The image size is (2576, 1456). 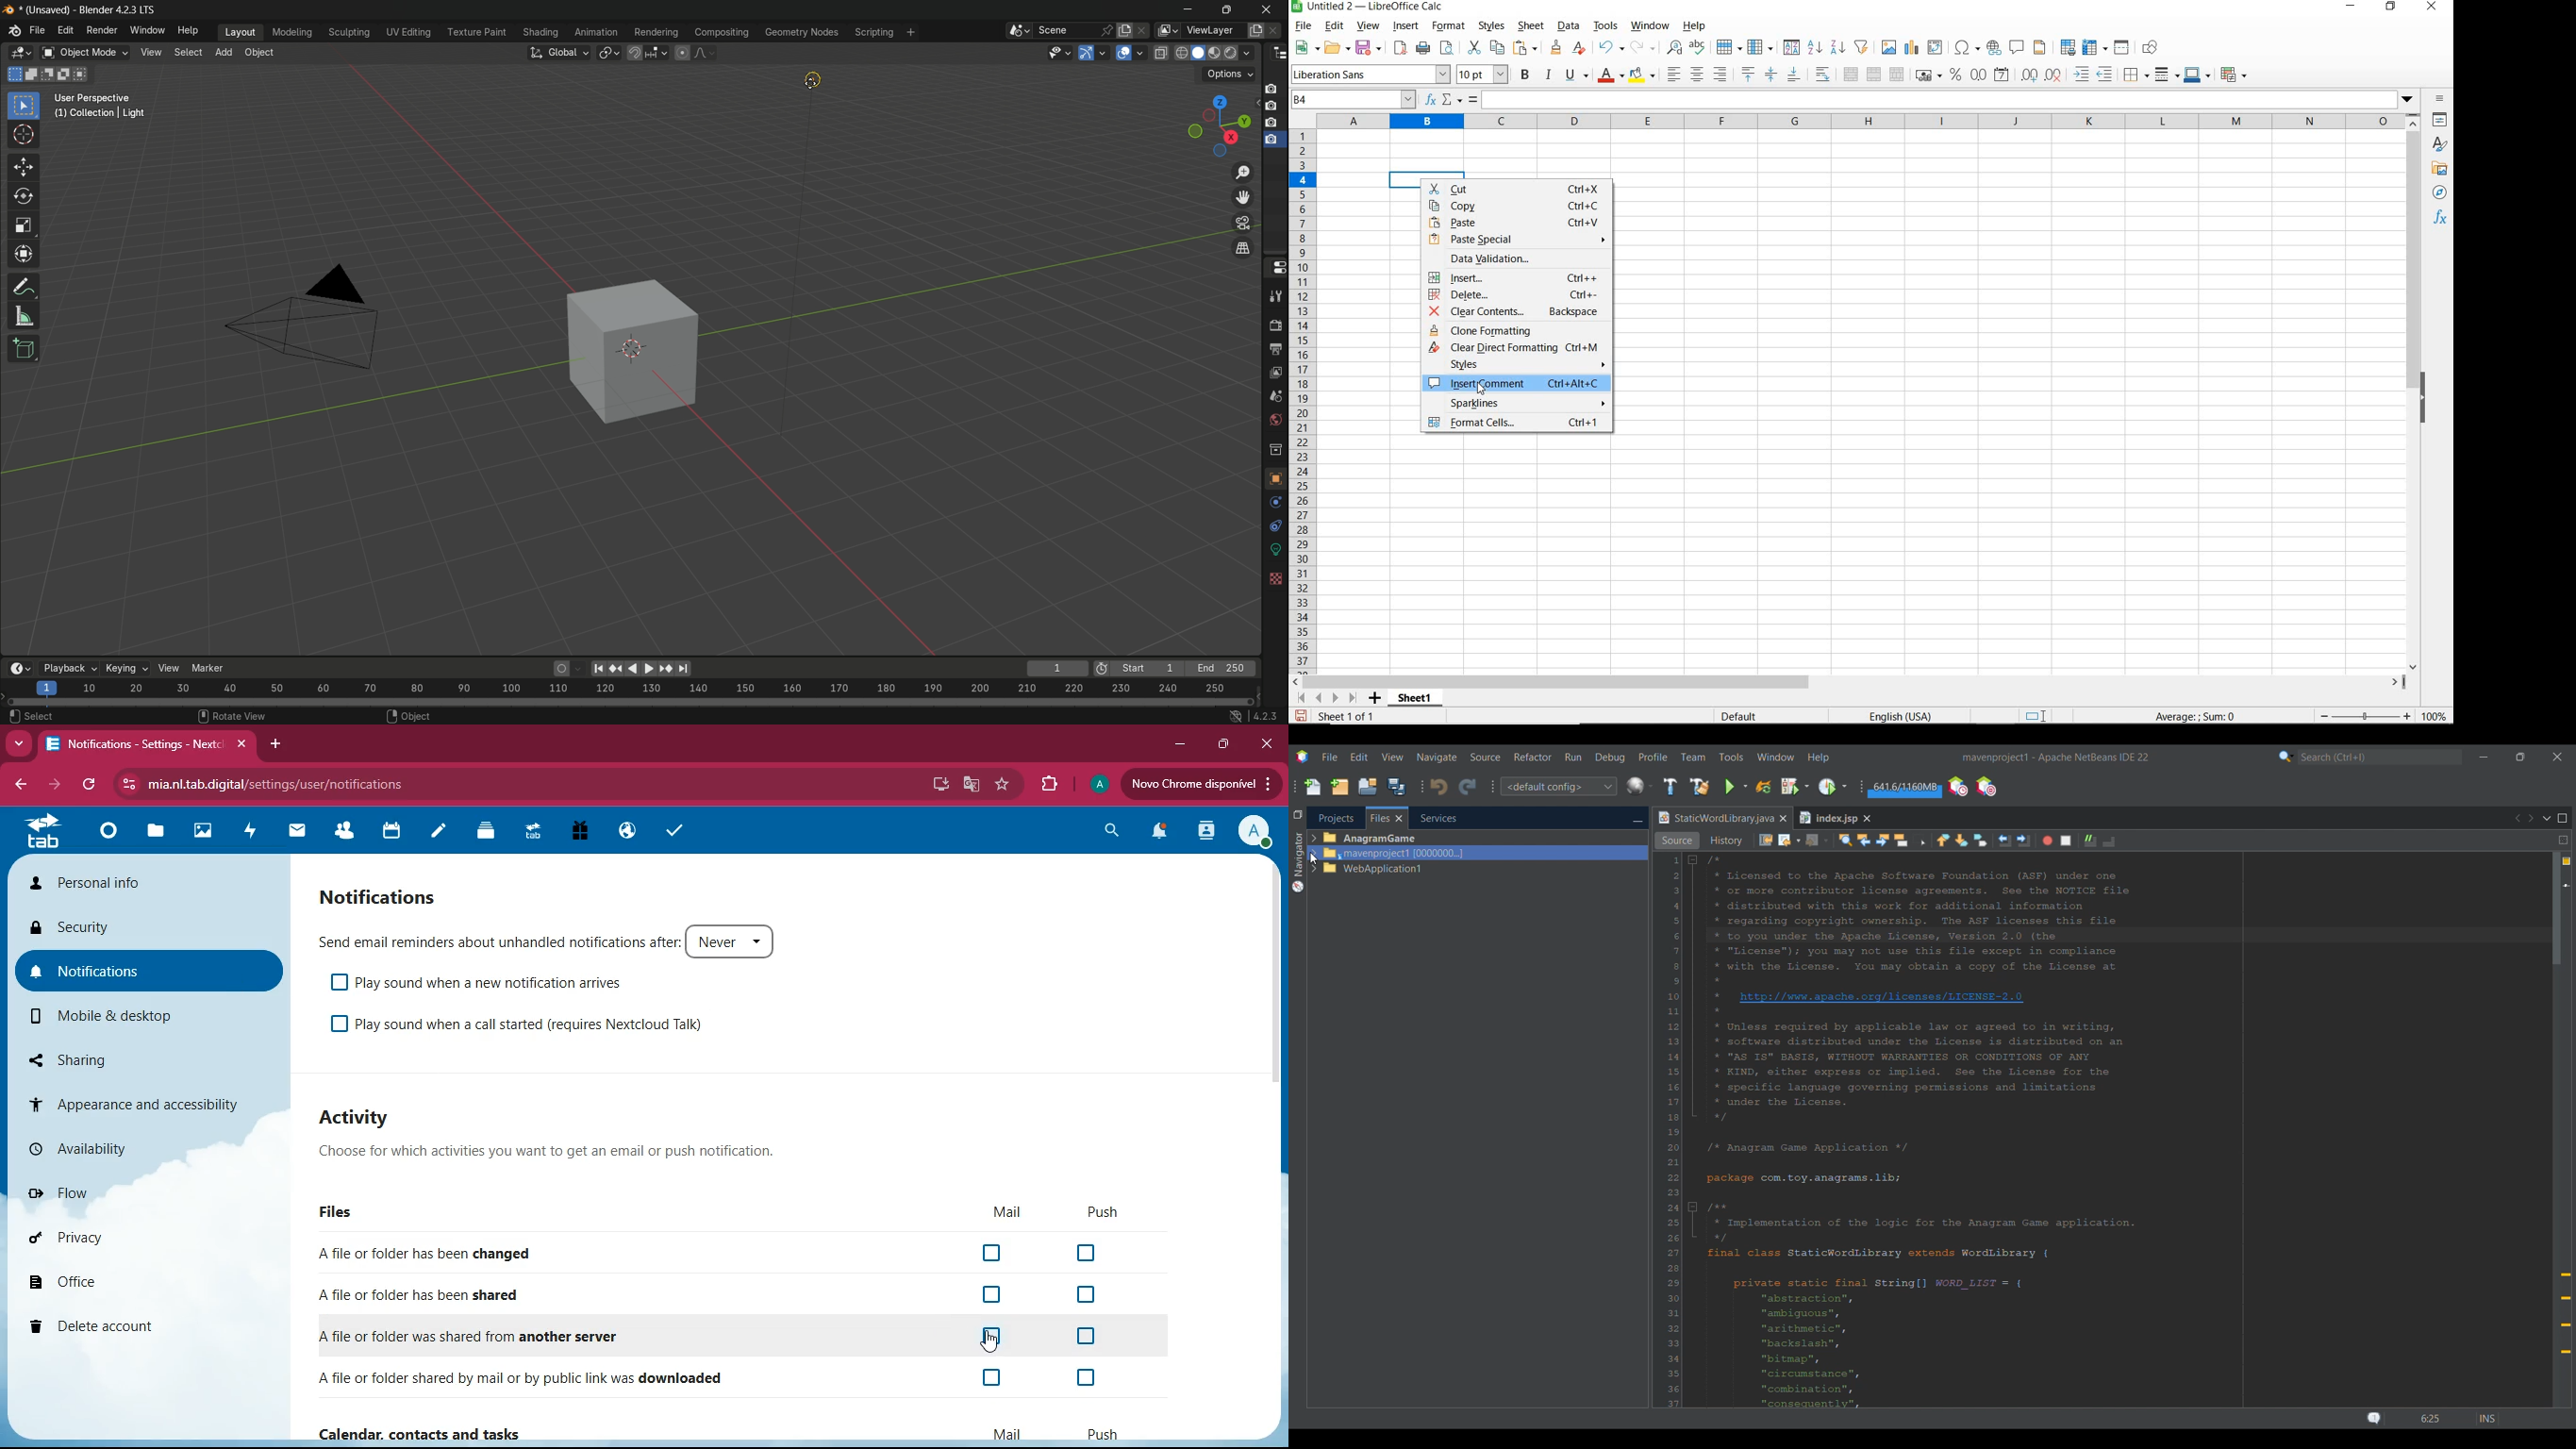 I want to click on mobile, so click(x=123, y=1017).